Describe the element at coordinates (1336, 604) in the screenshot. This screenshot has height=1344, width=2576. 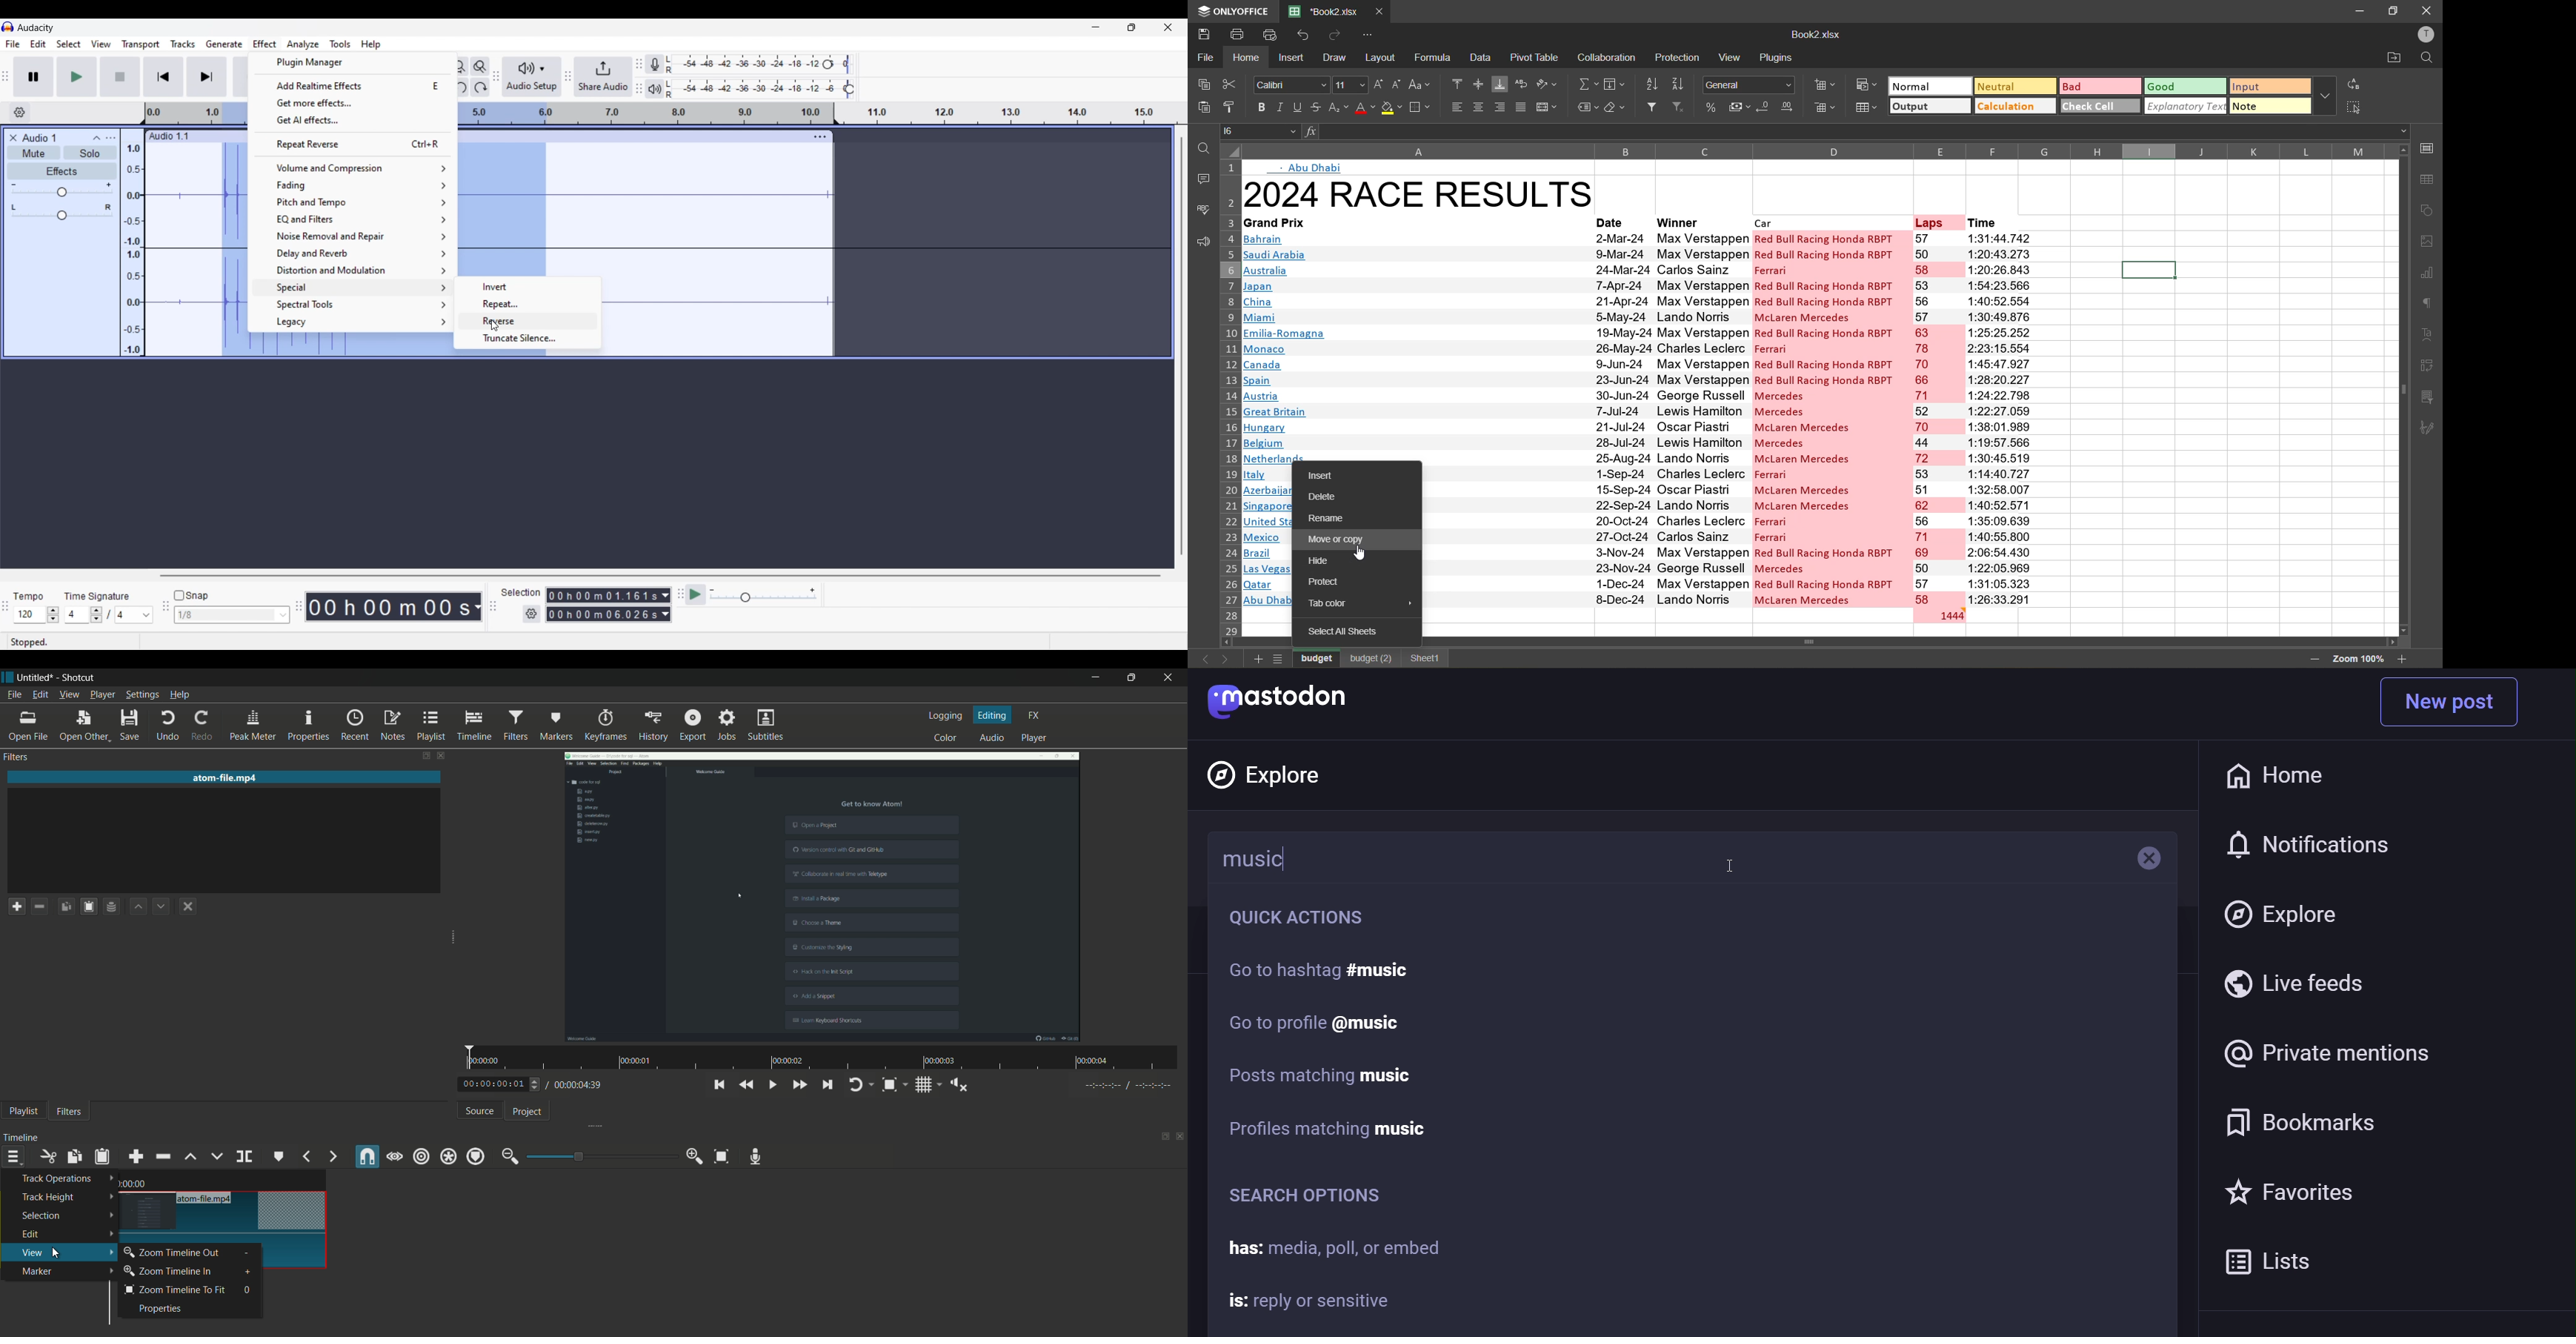
I see `tab color` at that location.